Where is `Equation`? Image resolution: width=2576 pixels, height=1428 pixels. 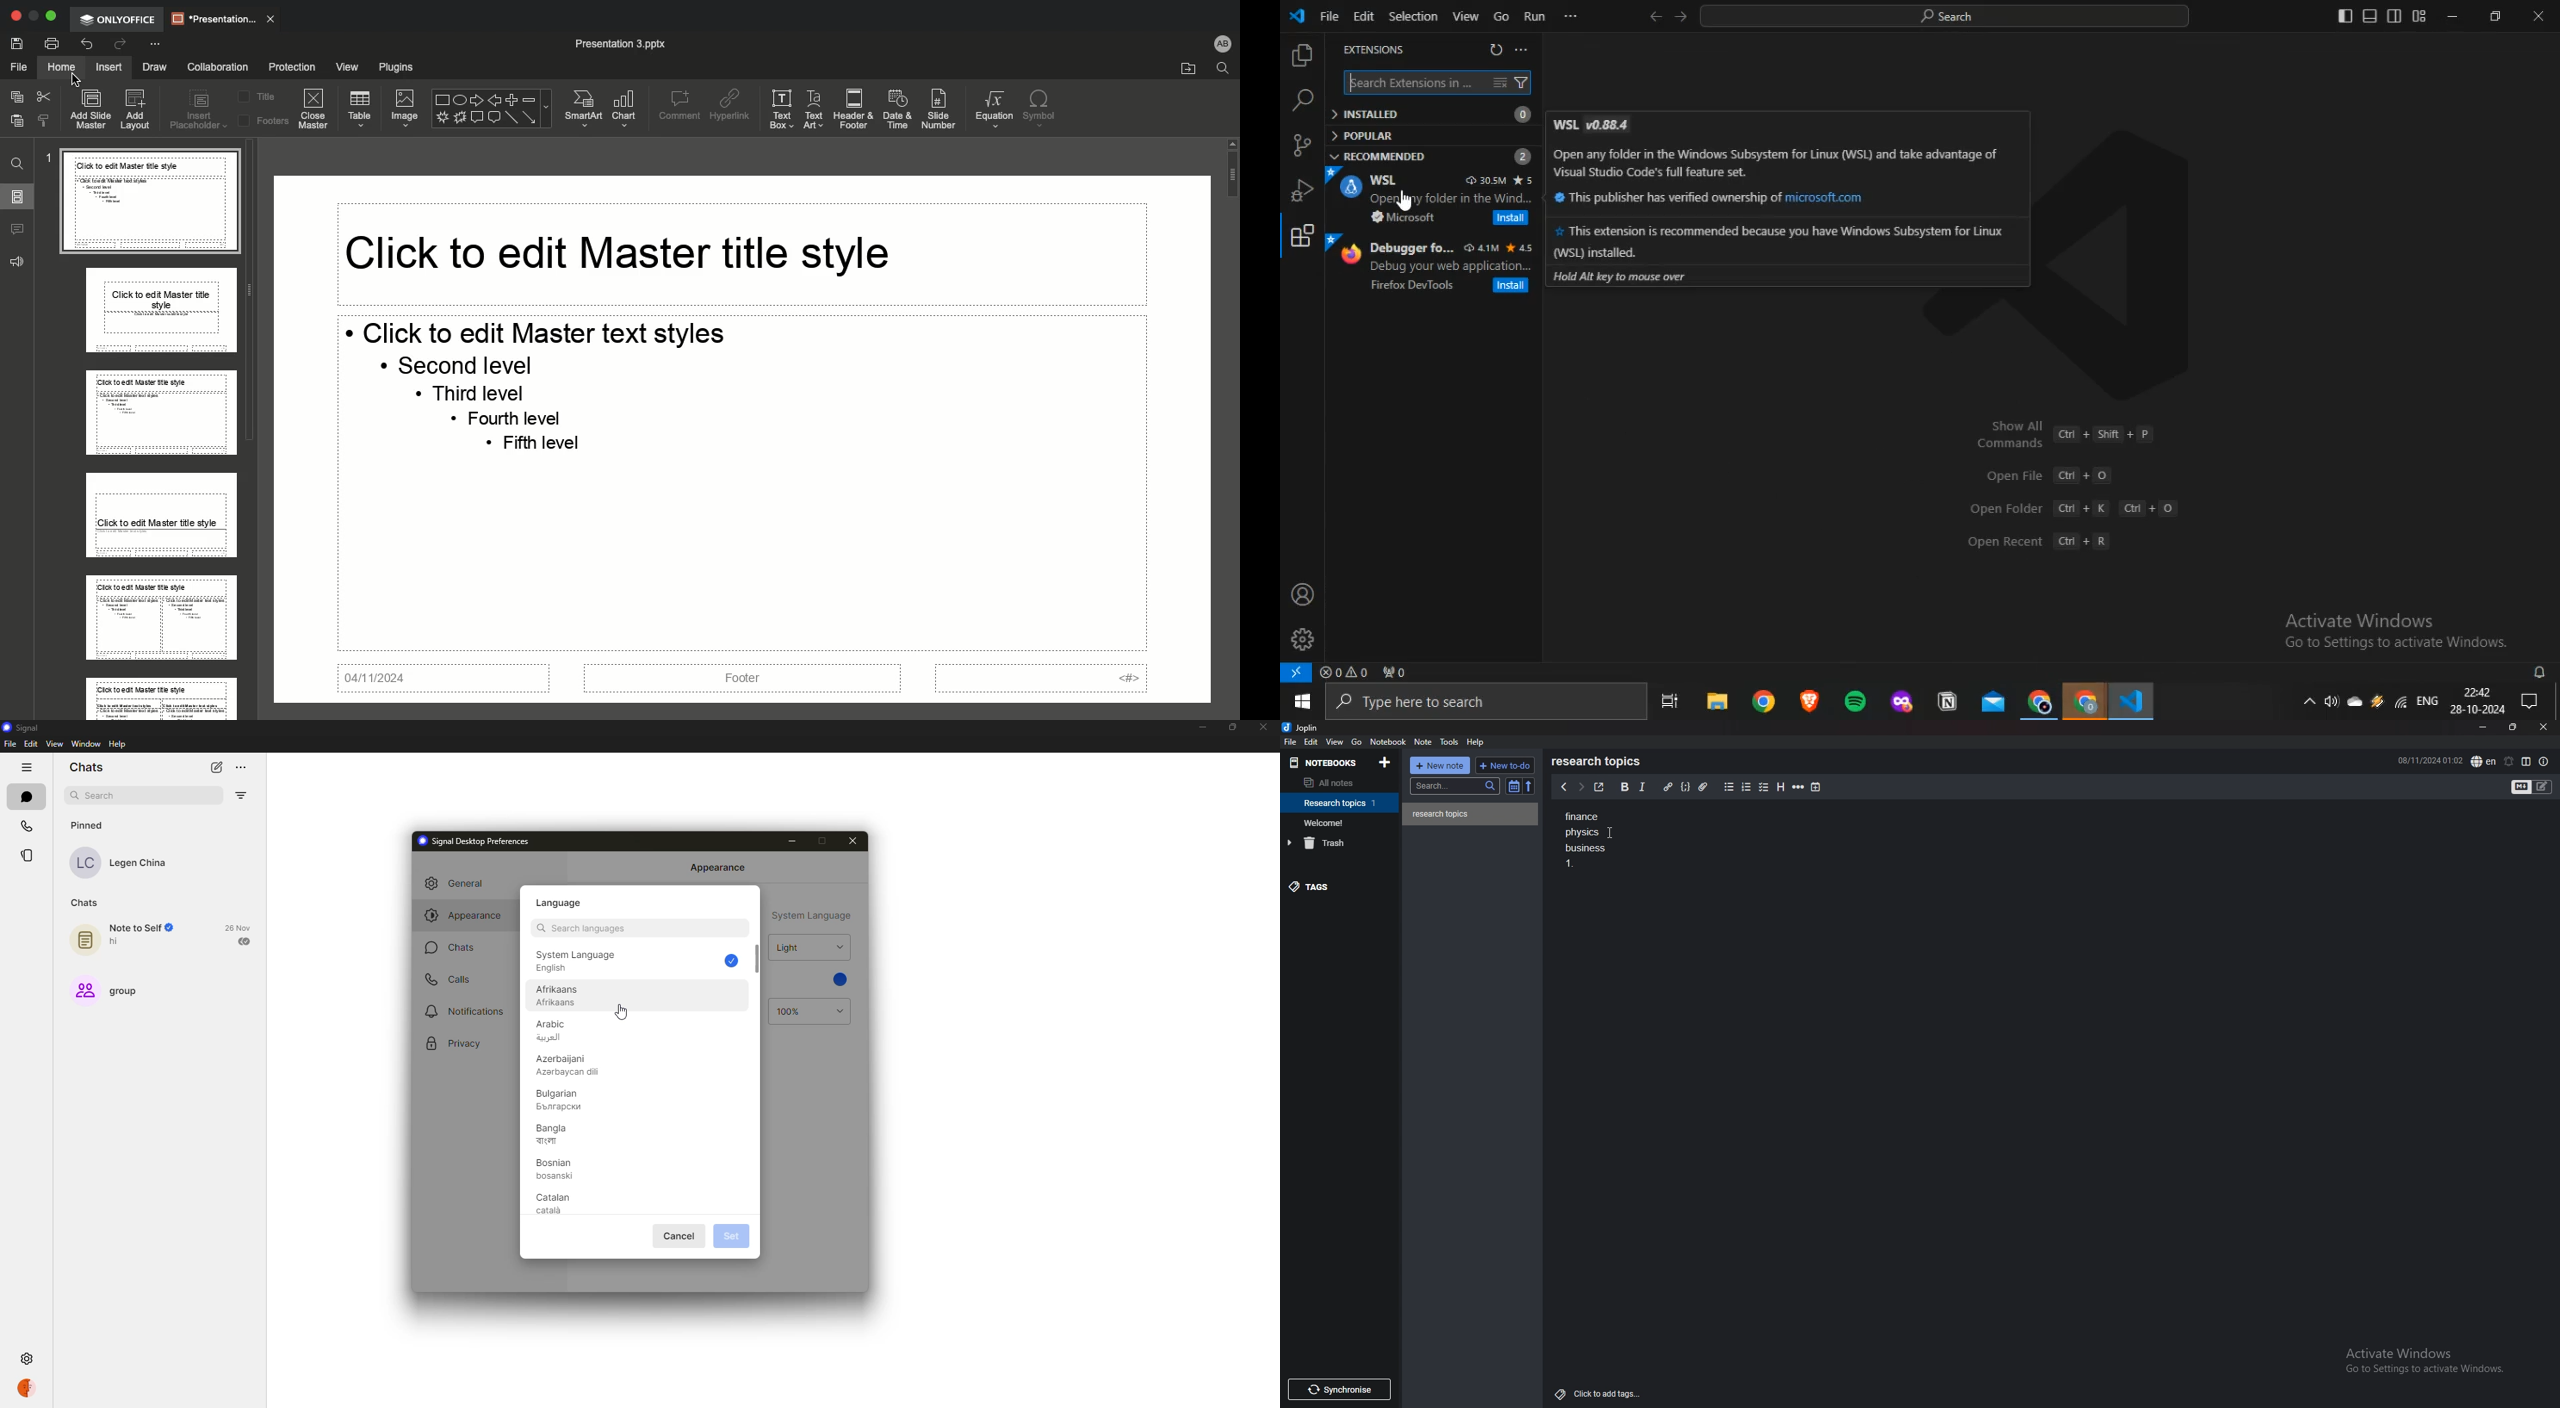
Equation is located at coordinates (991, 109).